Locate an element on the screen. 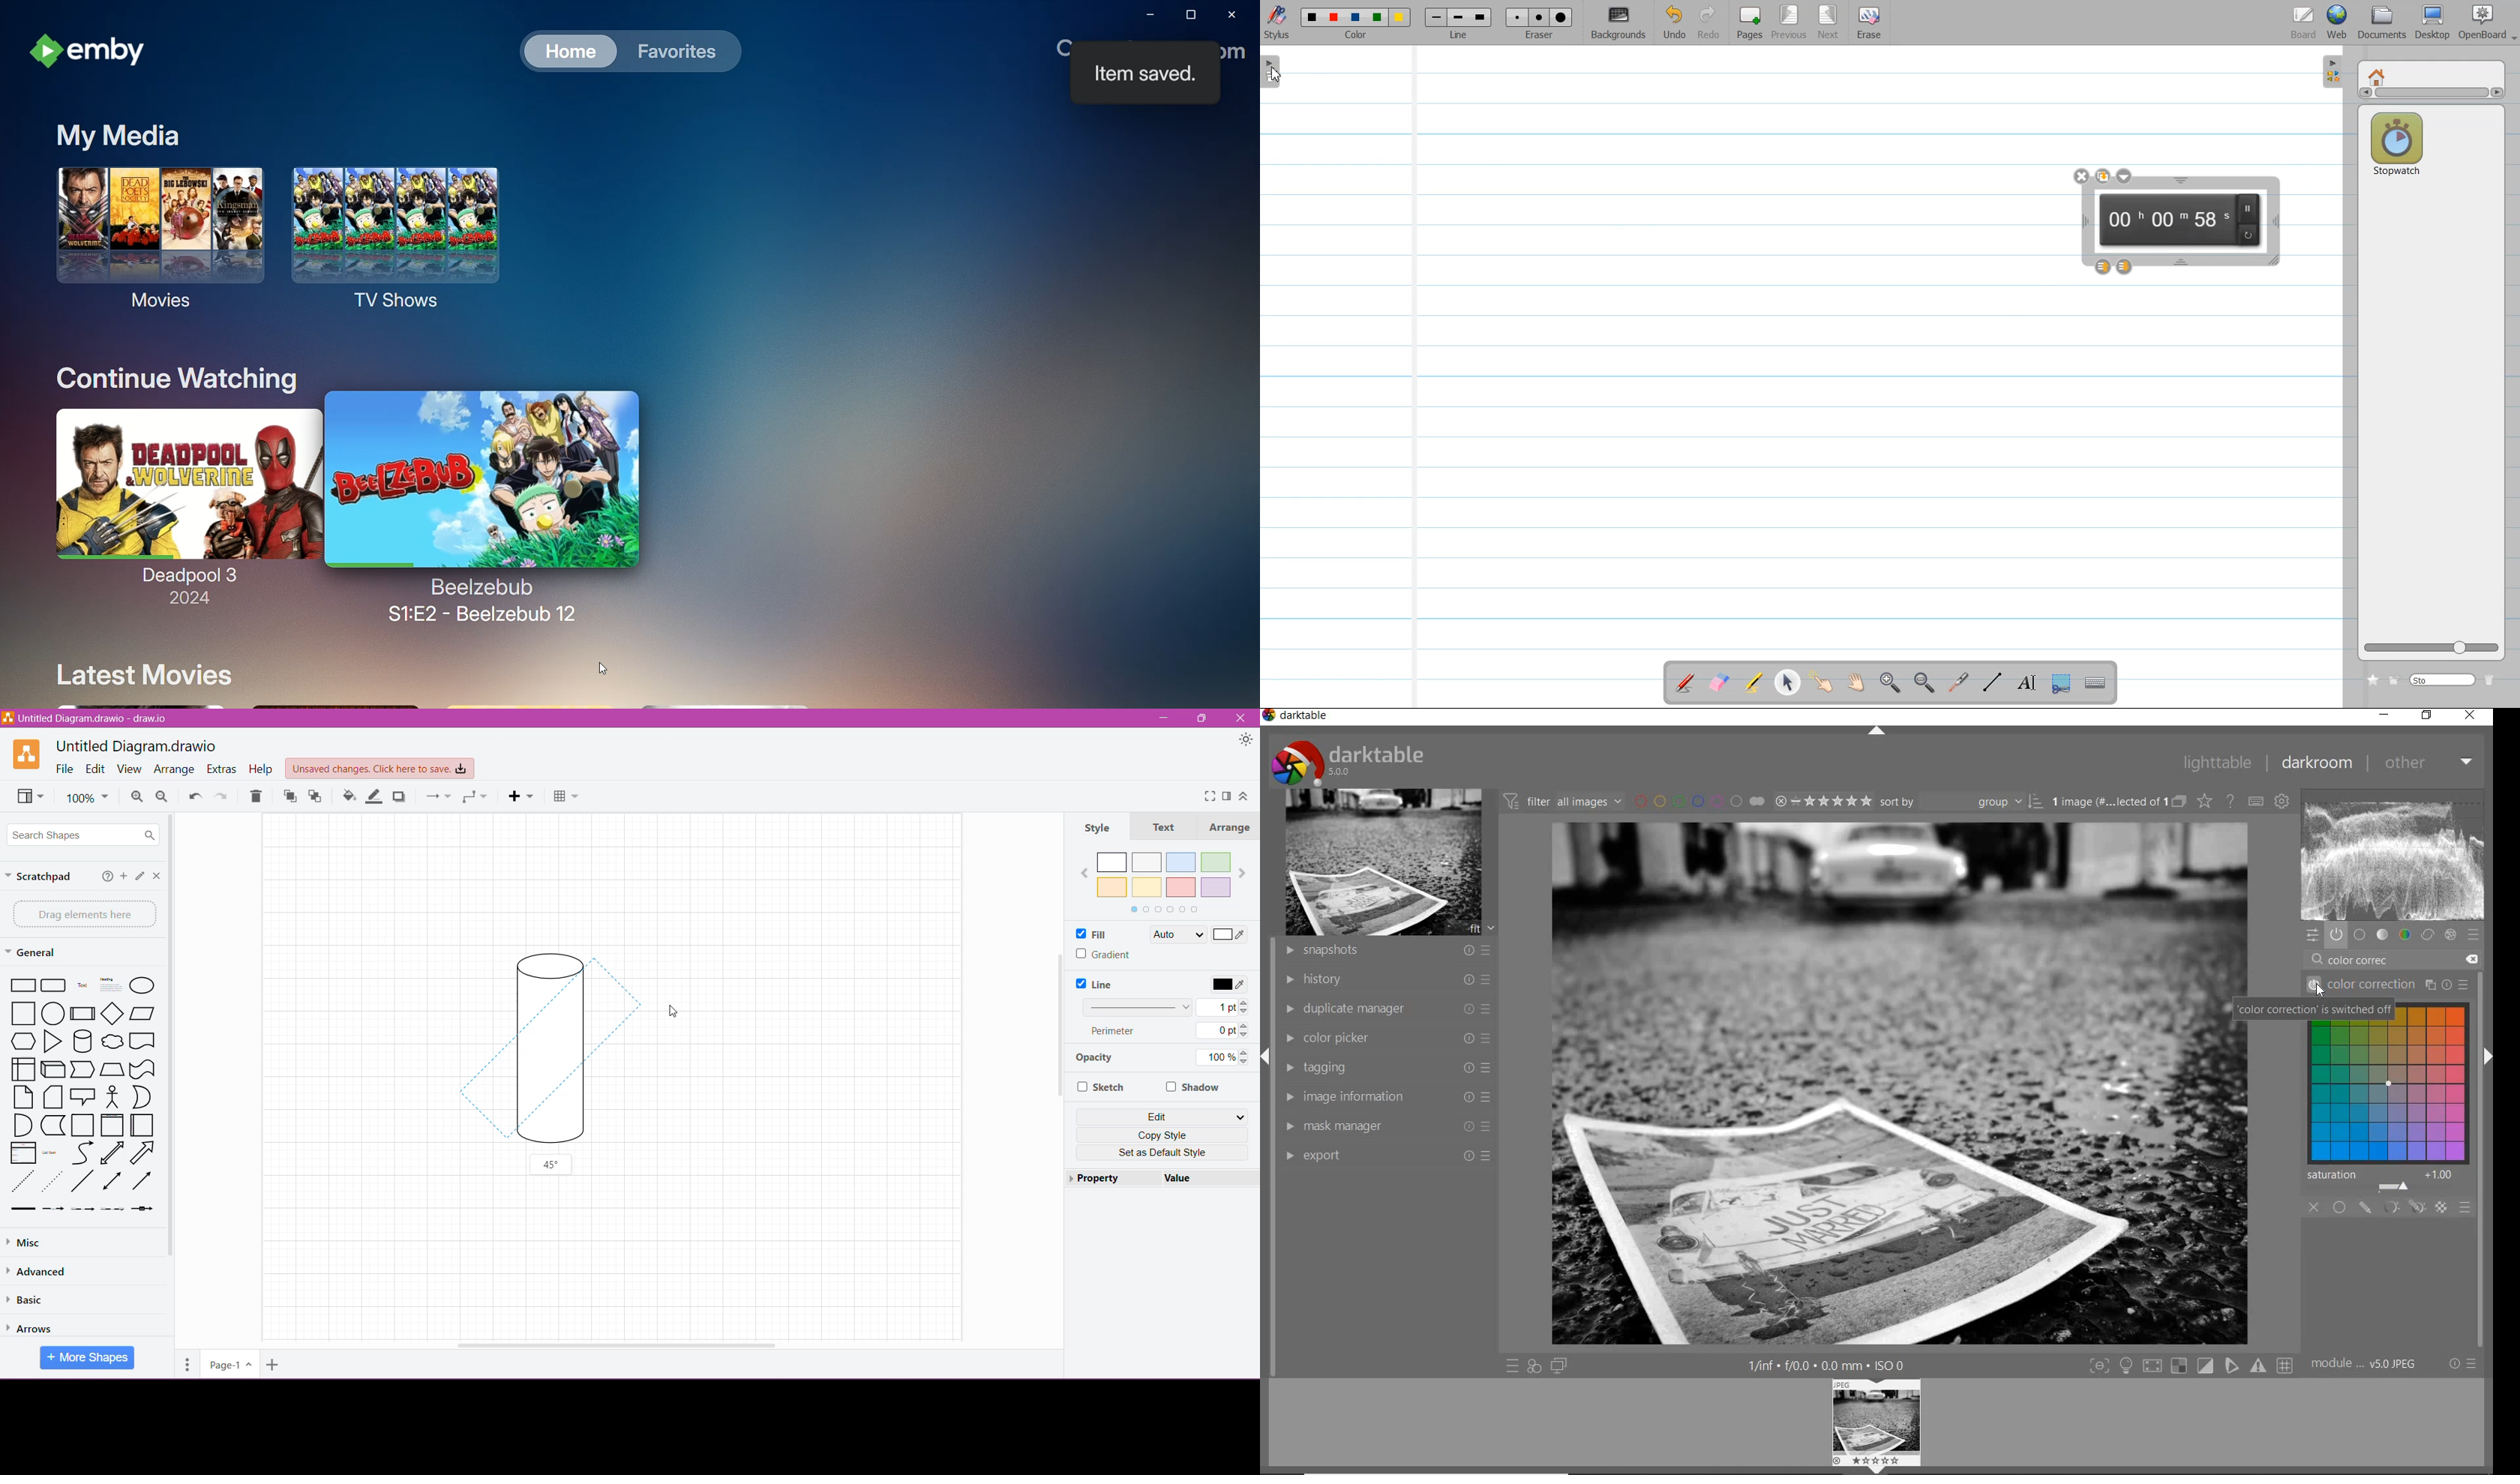 This screenshot has height=1484, width=2520. blending options is located at coordinates (2466, 1208).